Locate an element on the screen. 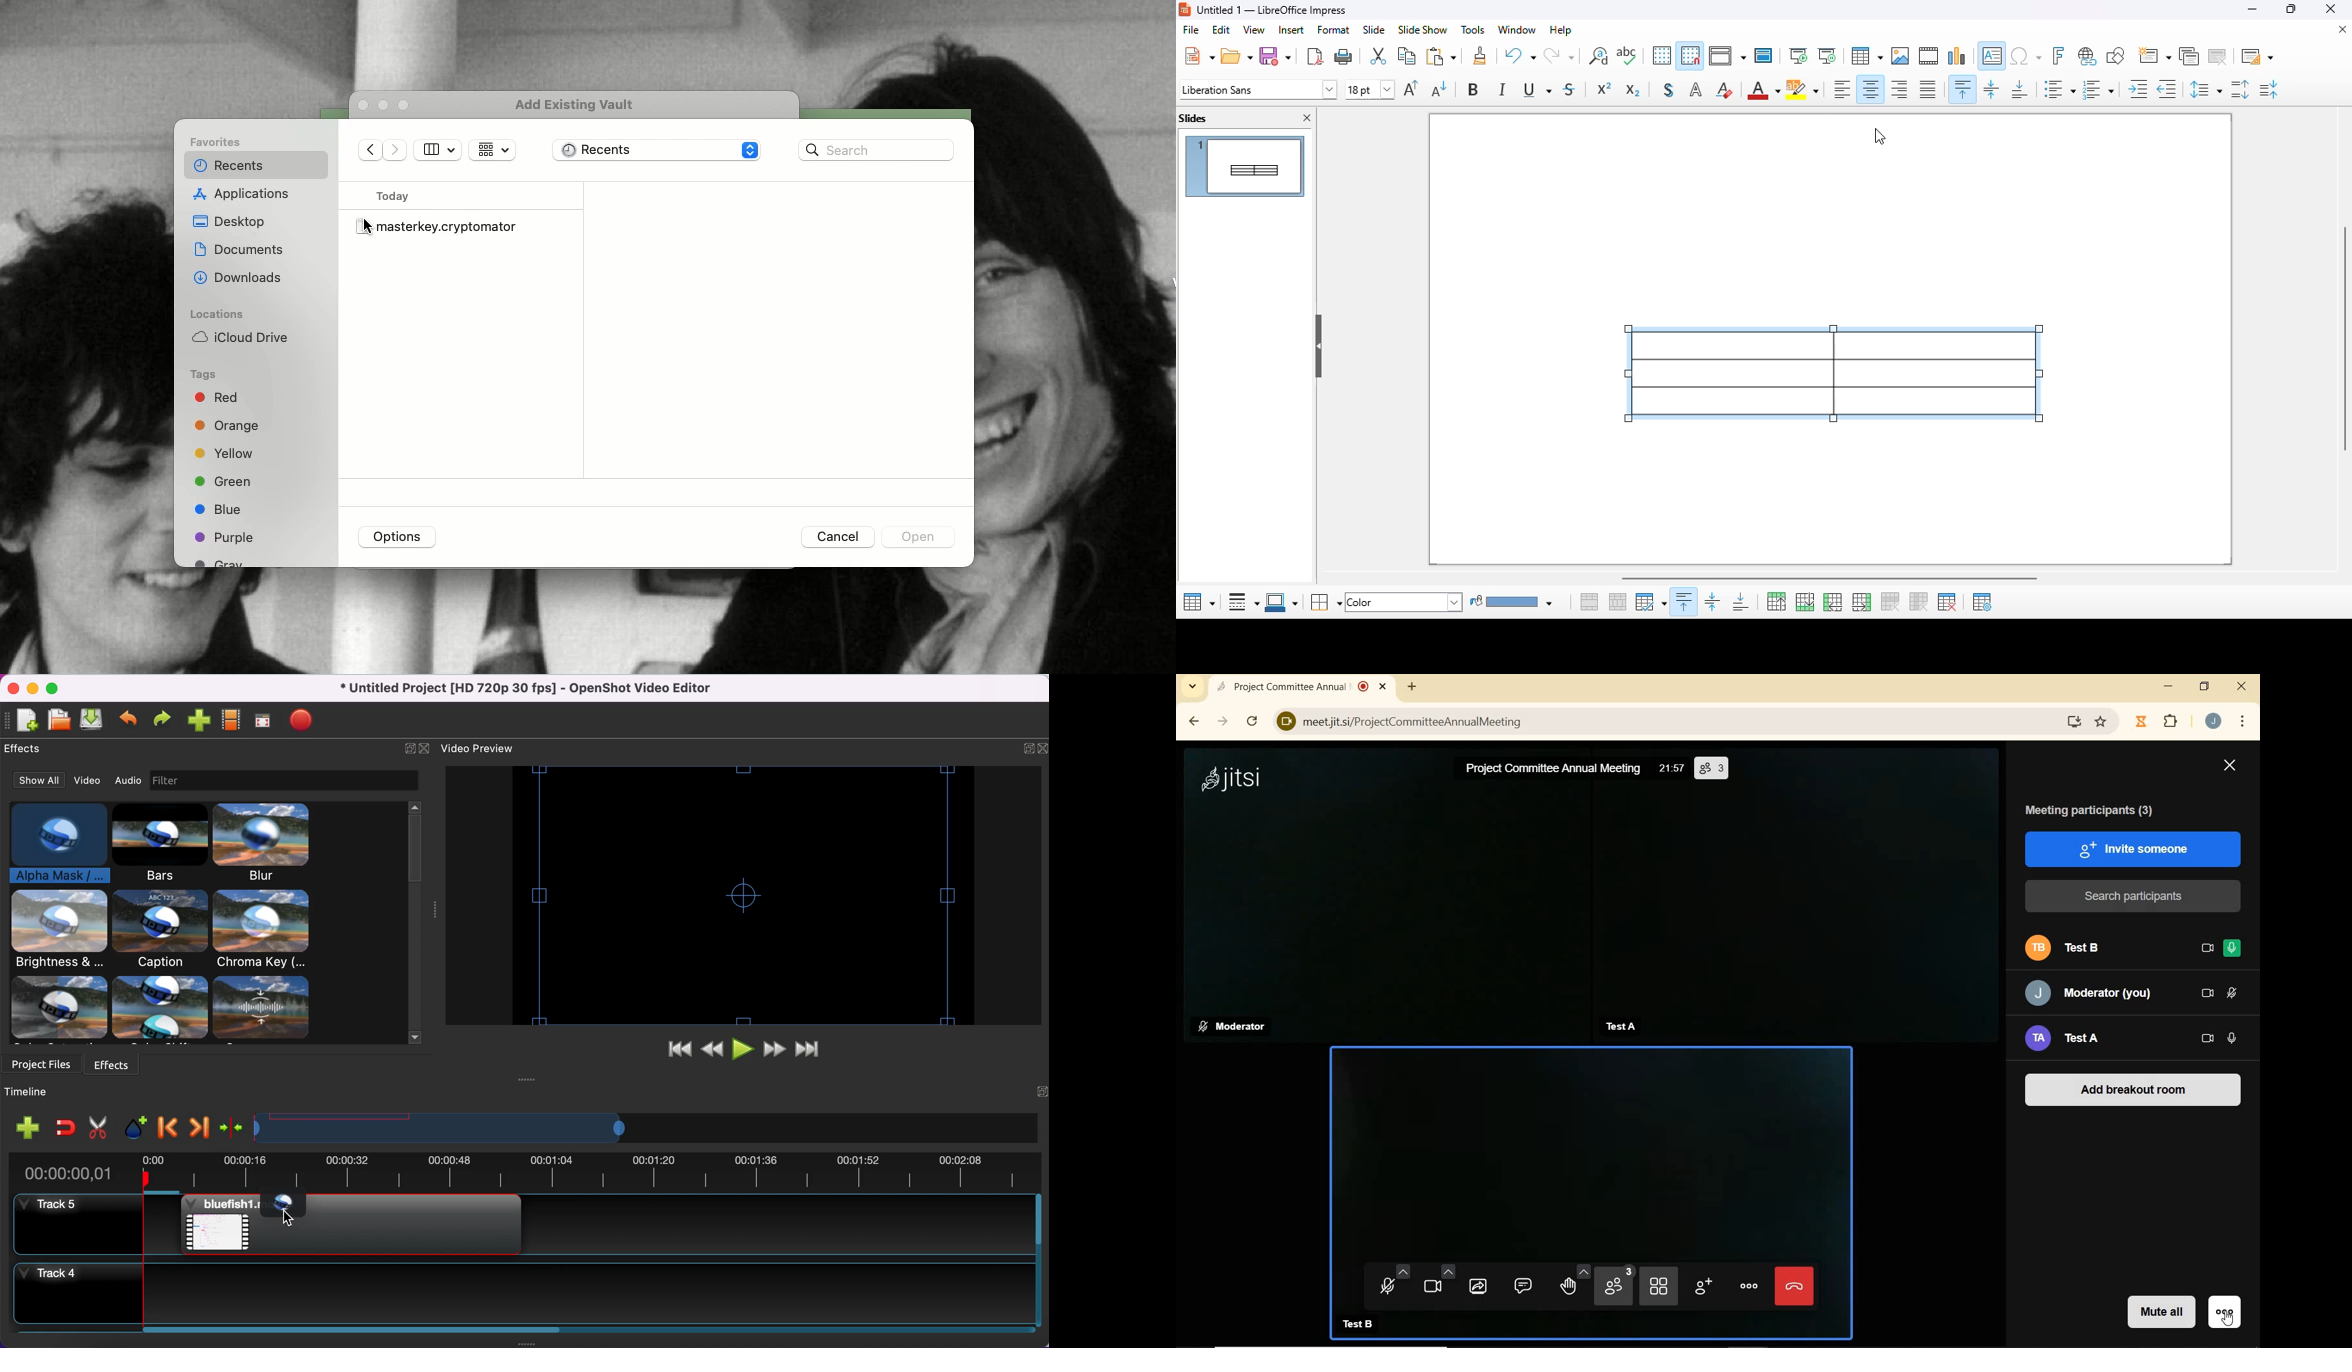 The height and width of the screenshot is (1372, 2352). cursor is located at coordinates (1881, 136).